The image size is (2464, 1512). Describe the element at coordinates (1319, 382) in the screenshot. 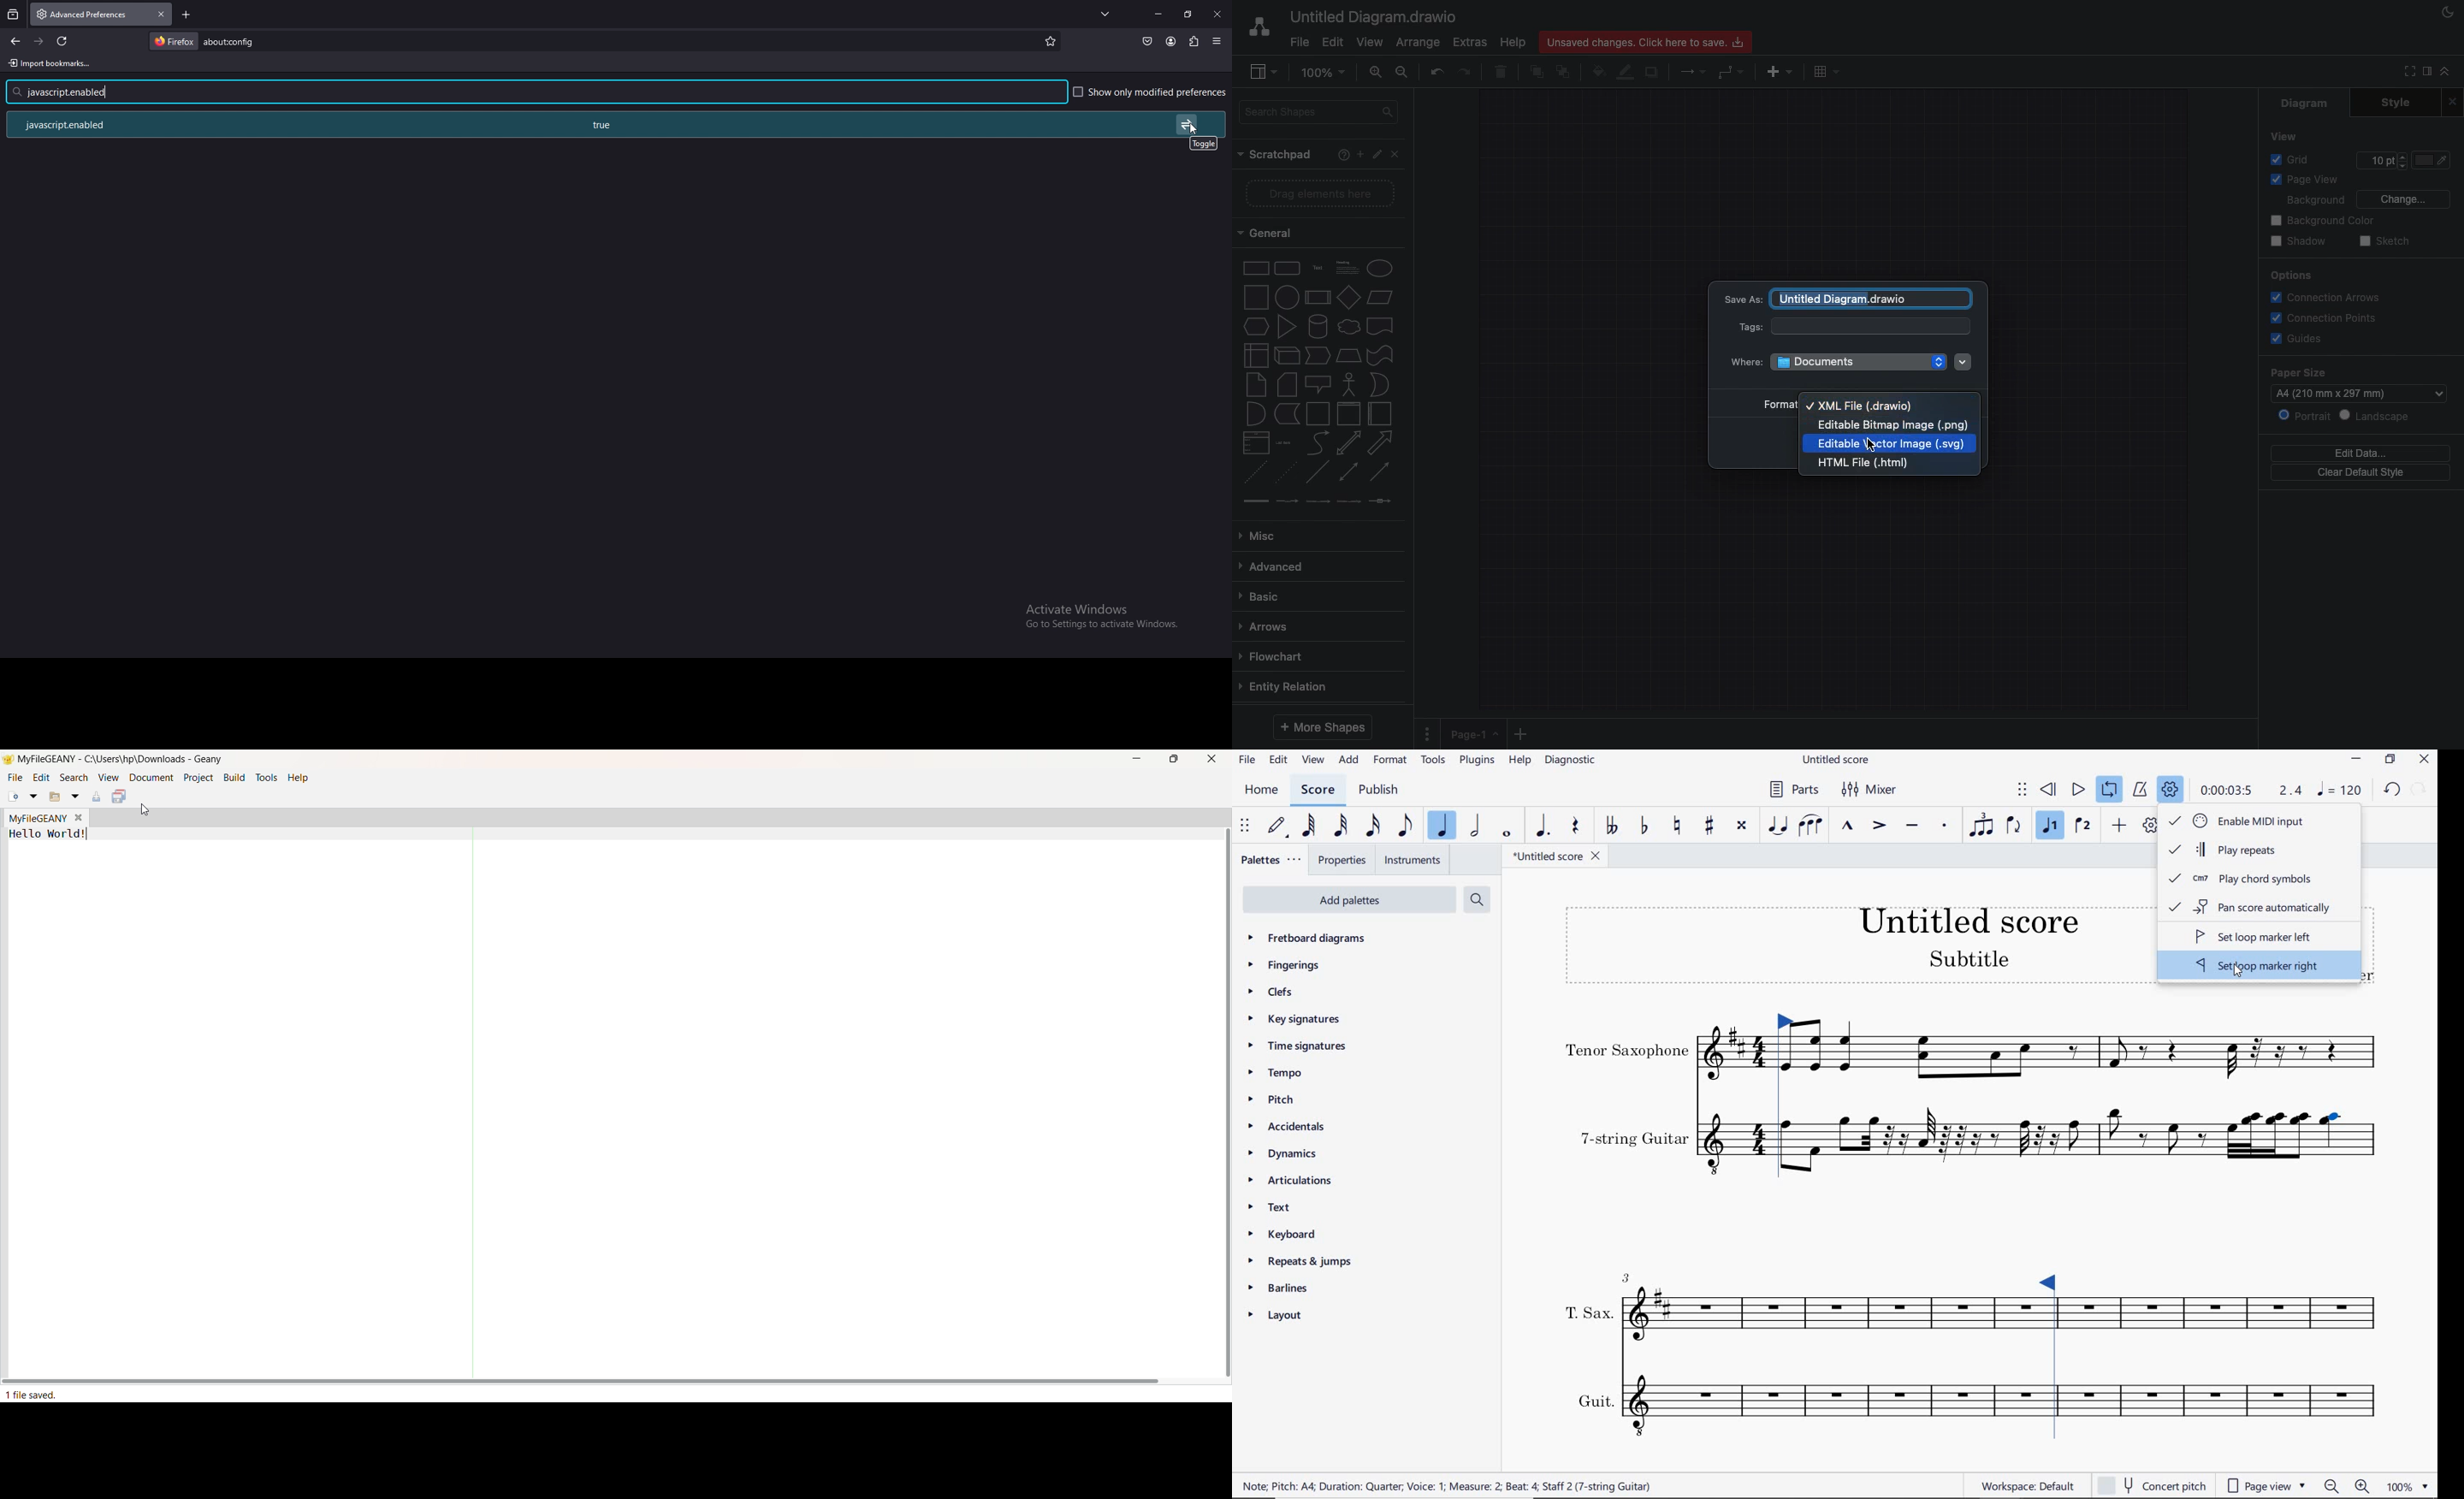

I see `Shapes` at that location.